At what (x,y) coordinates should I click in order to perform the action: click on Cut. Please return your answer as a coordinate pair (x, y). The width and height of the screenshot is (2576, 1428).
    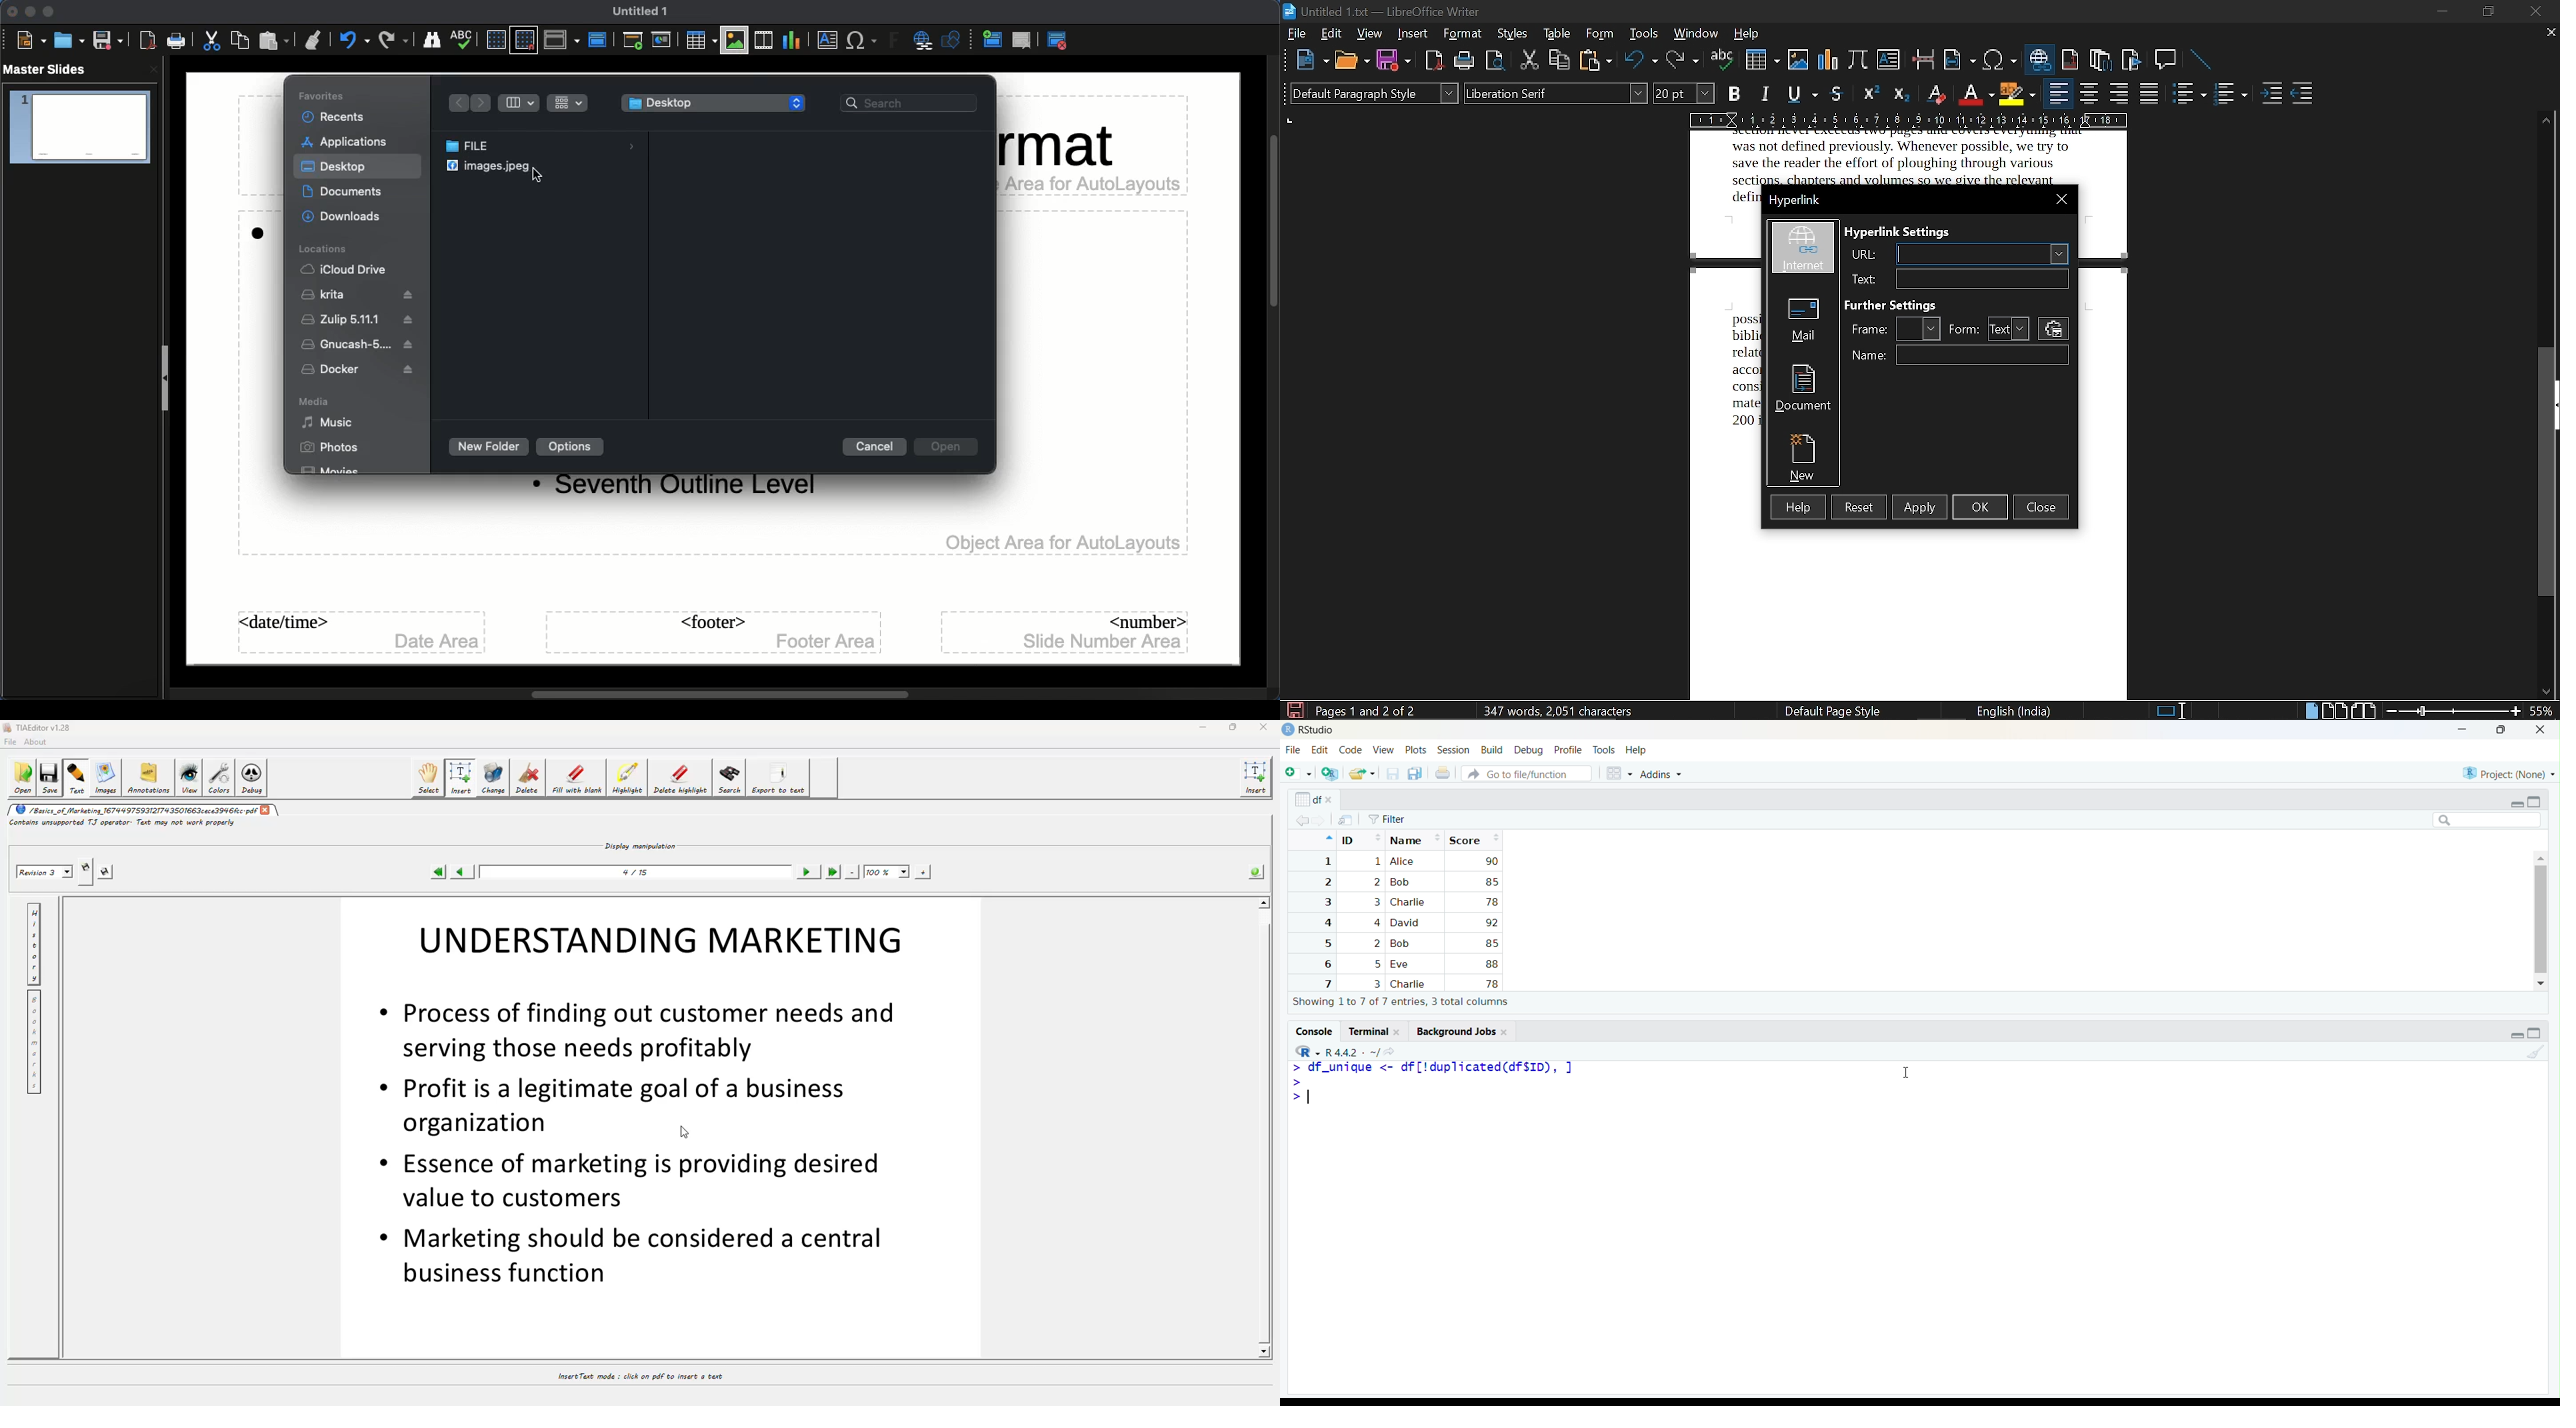
    Looking at the image, I should click on (212, 41).